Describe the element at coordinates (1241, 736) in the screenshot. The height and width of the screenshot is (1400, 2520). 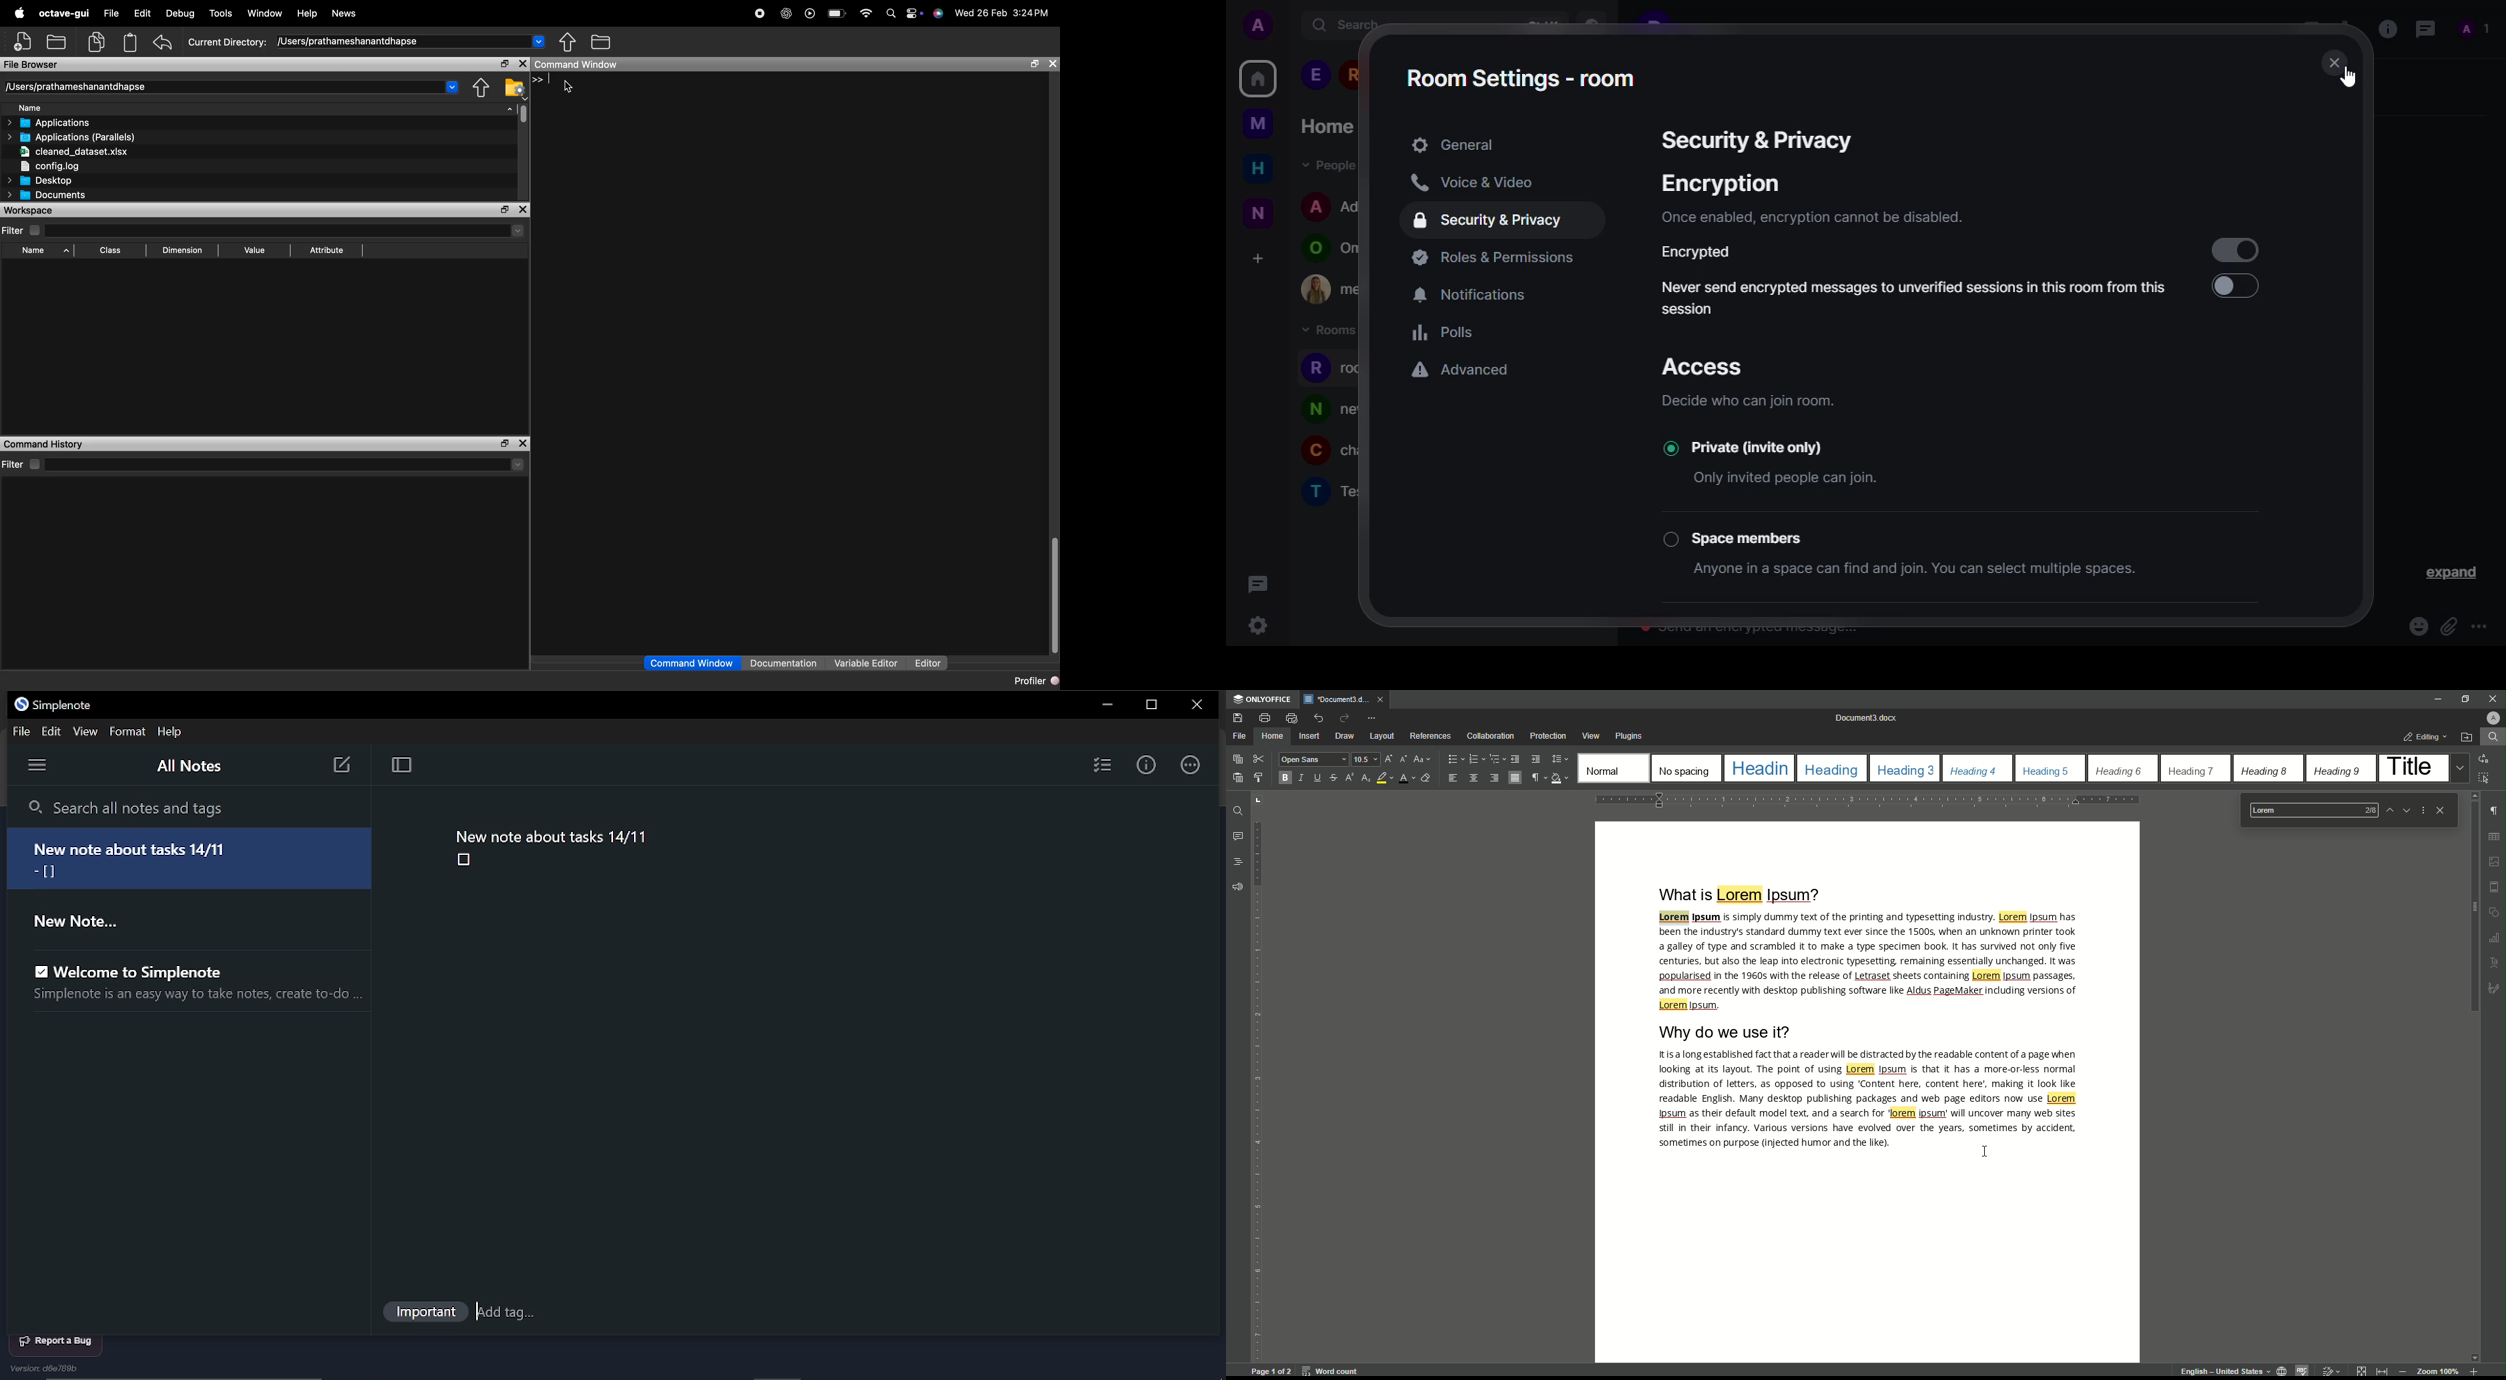
I see `File` at that location.